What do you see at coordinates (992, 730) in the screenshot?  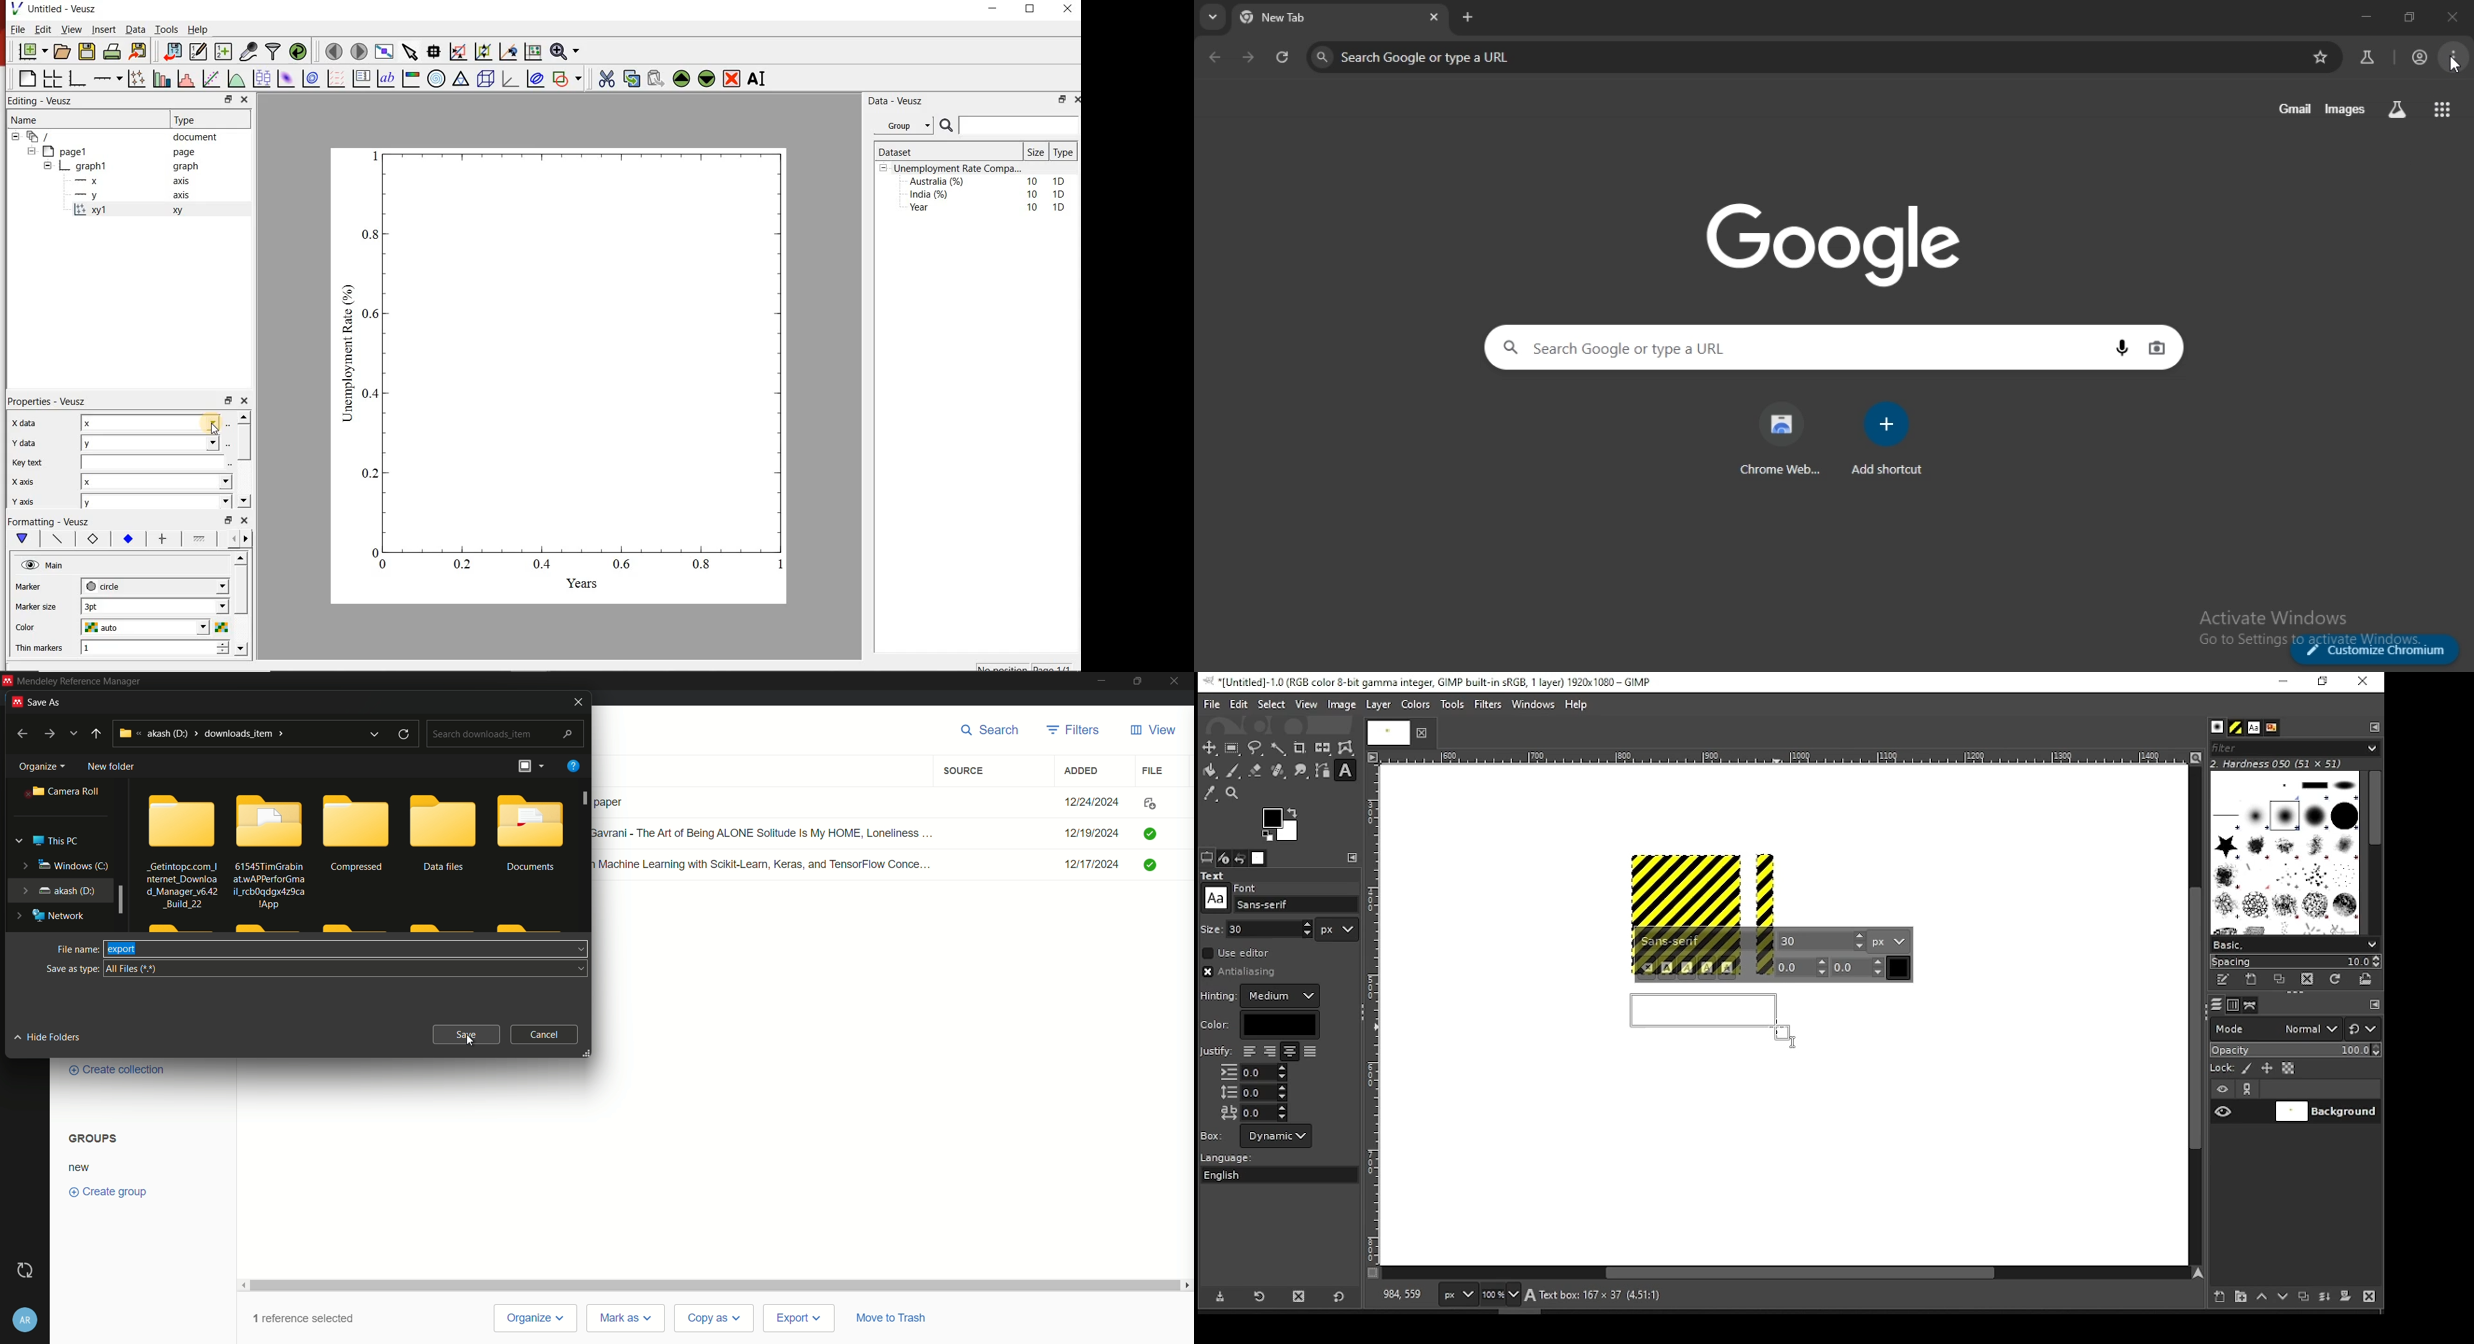 I see `search` at bounding box center [992, 730].